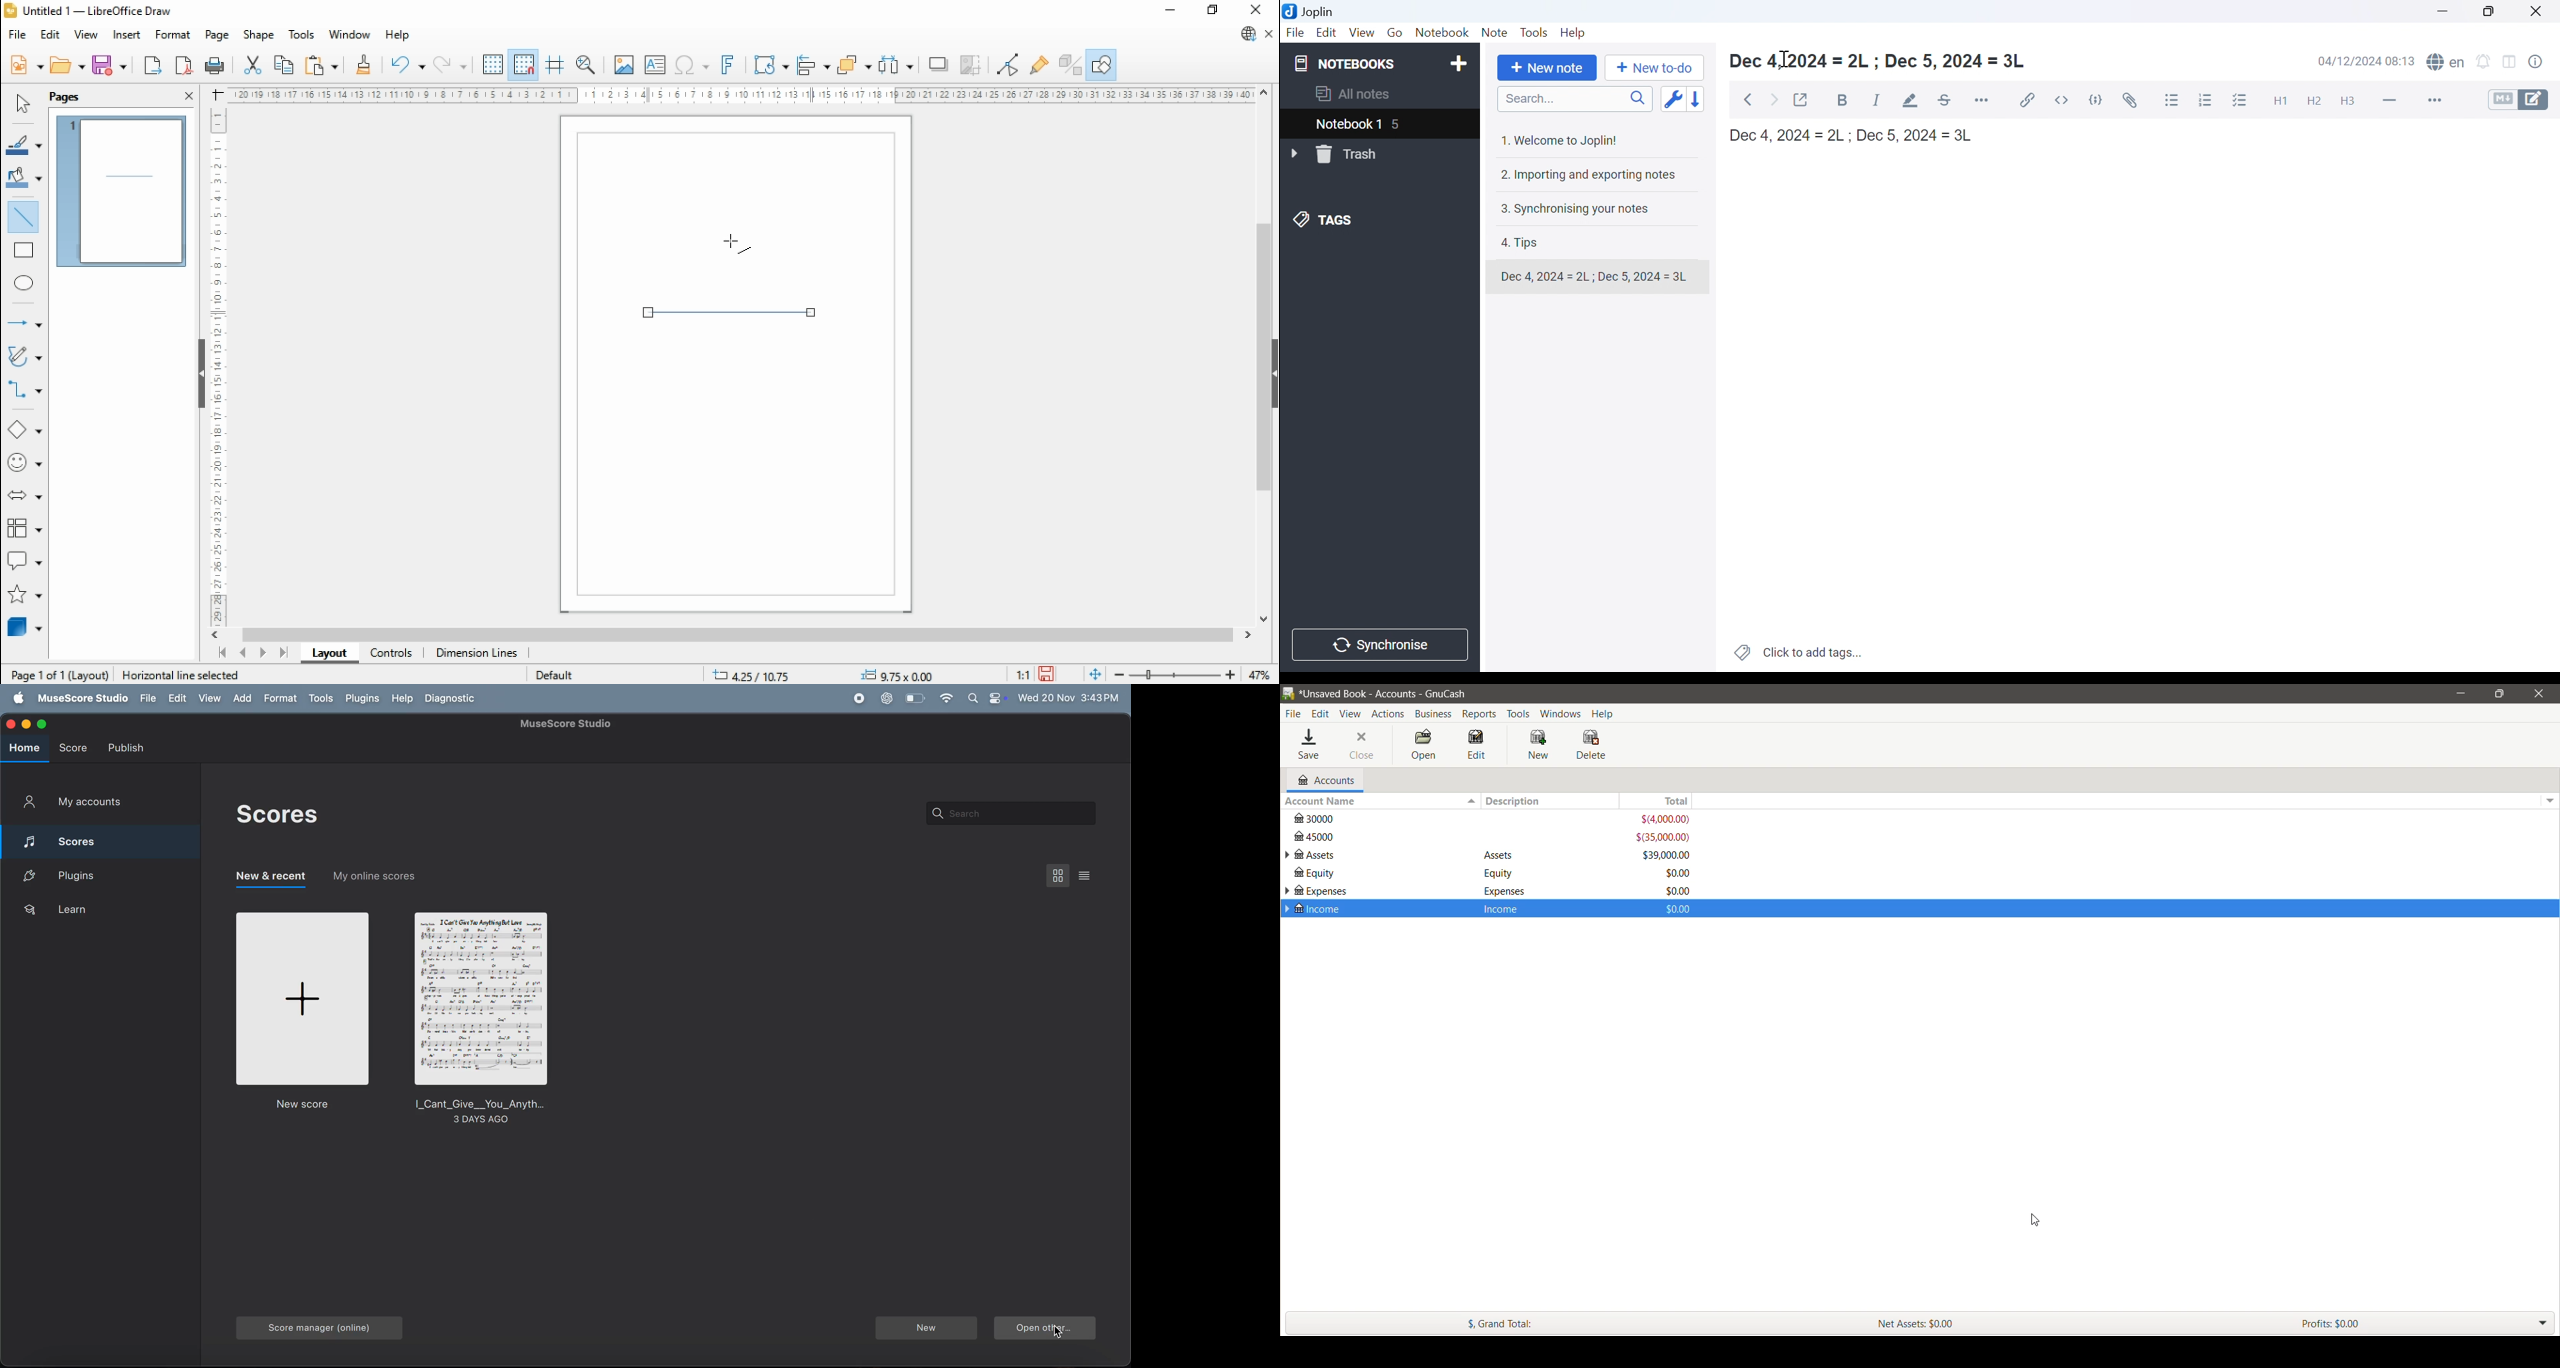  I want to click on home, so click(23, 749).